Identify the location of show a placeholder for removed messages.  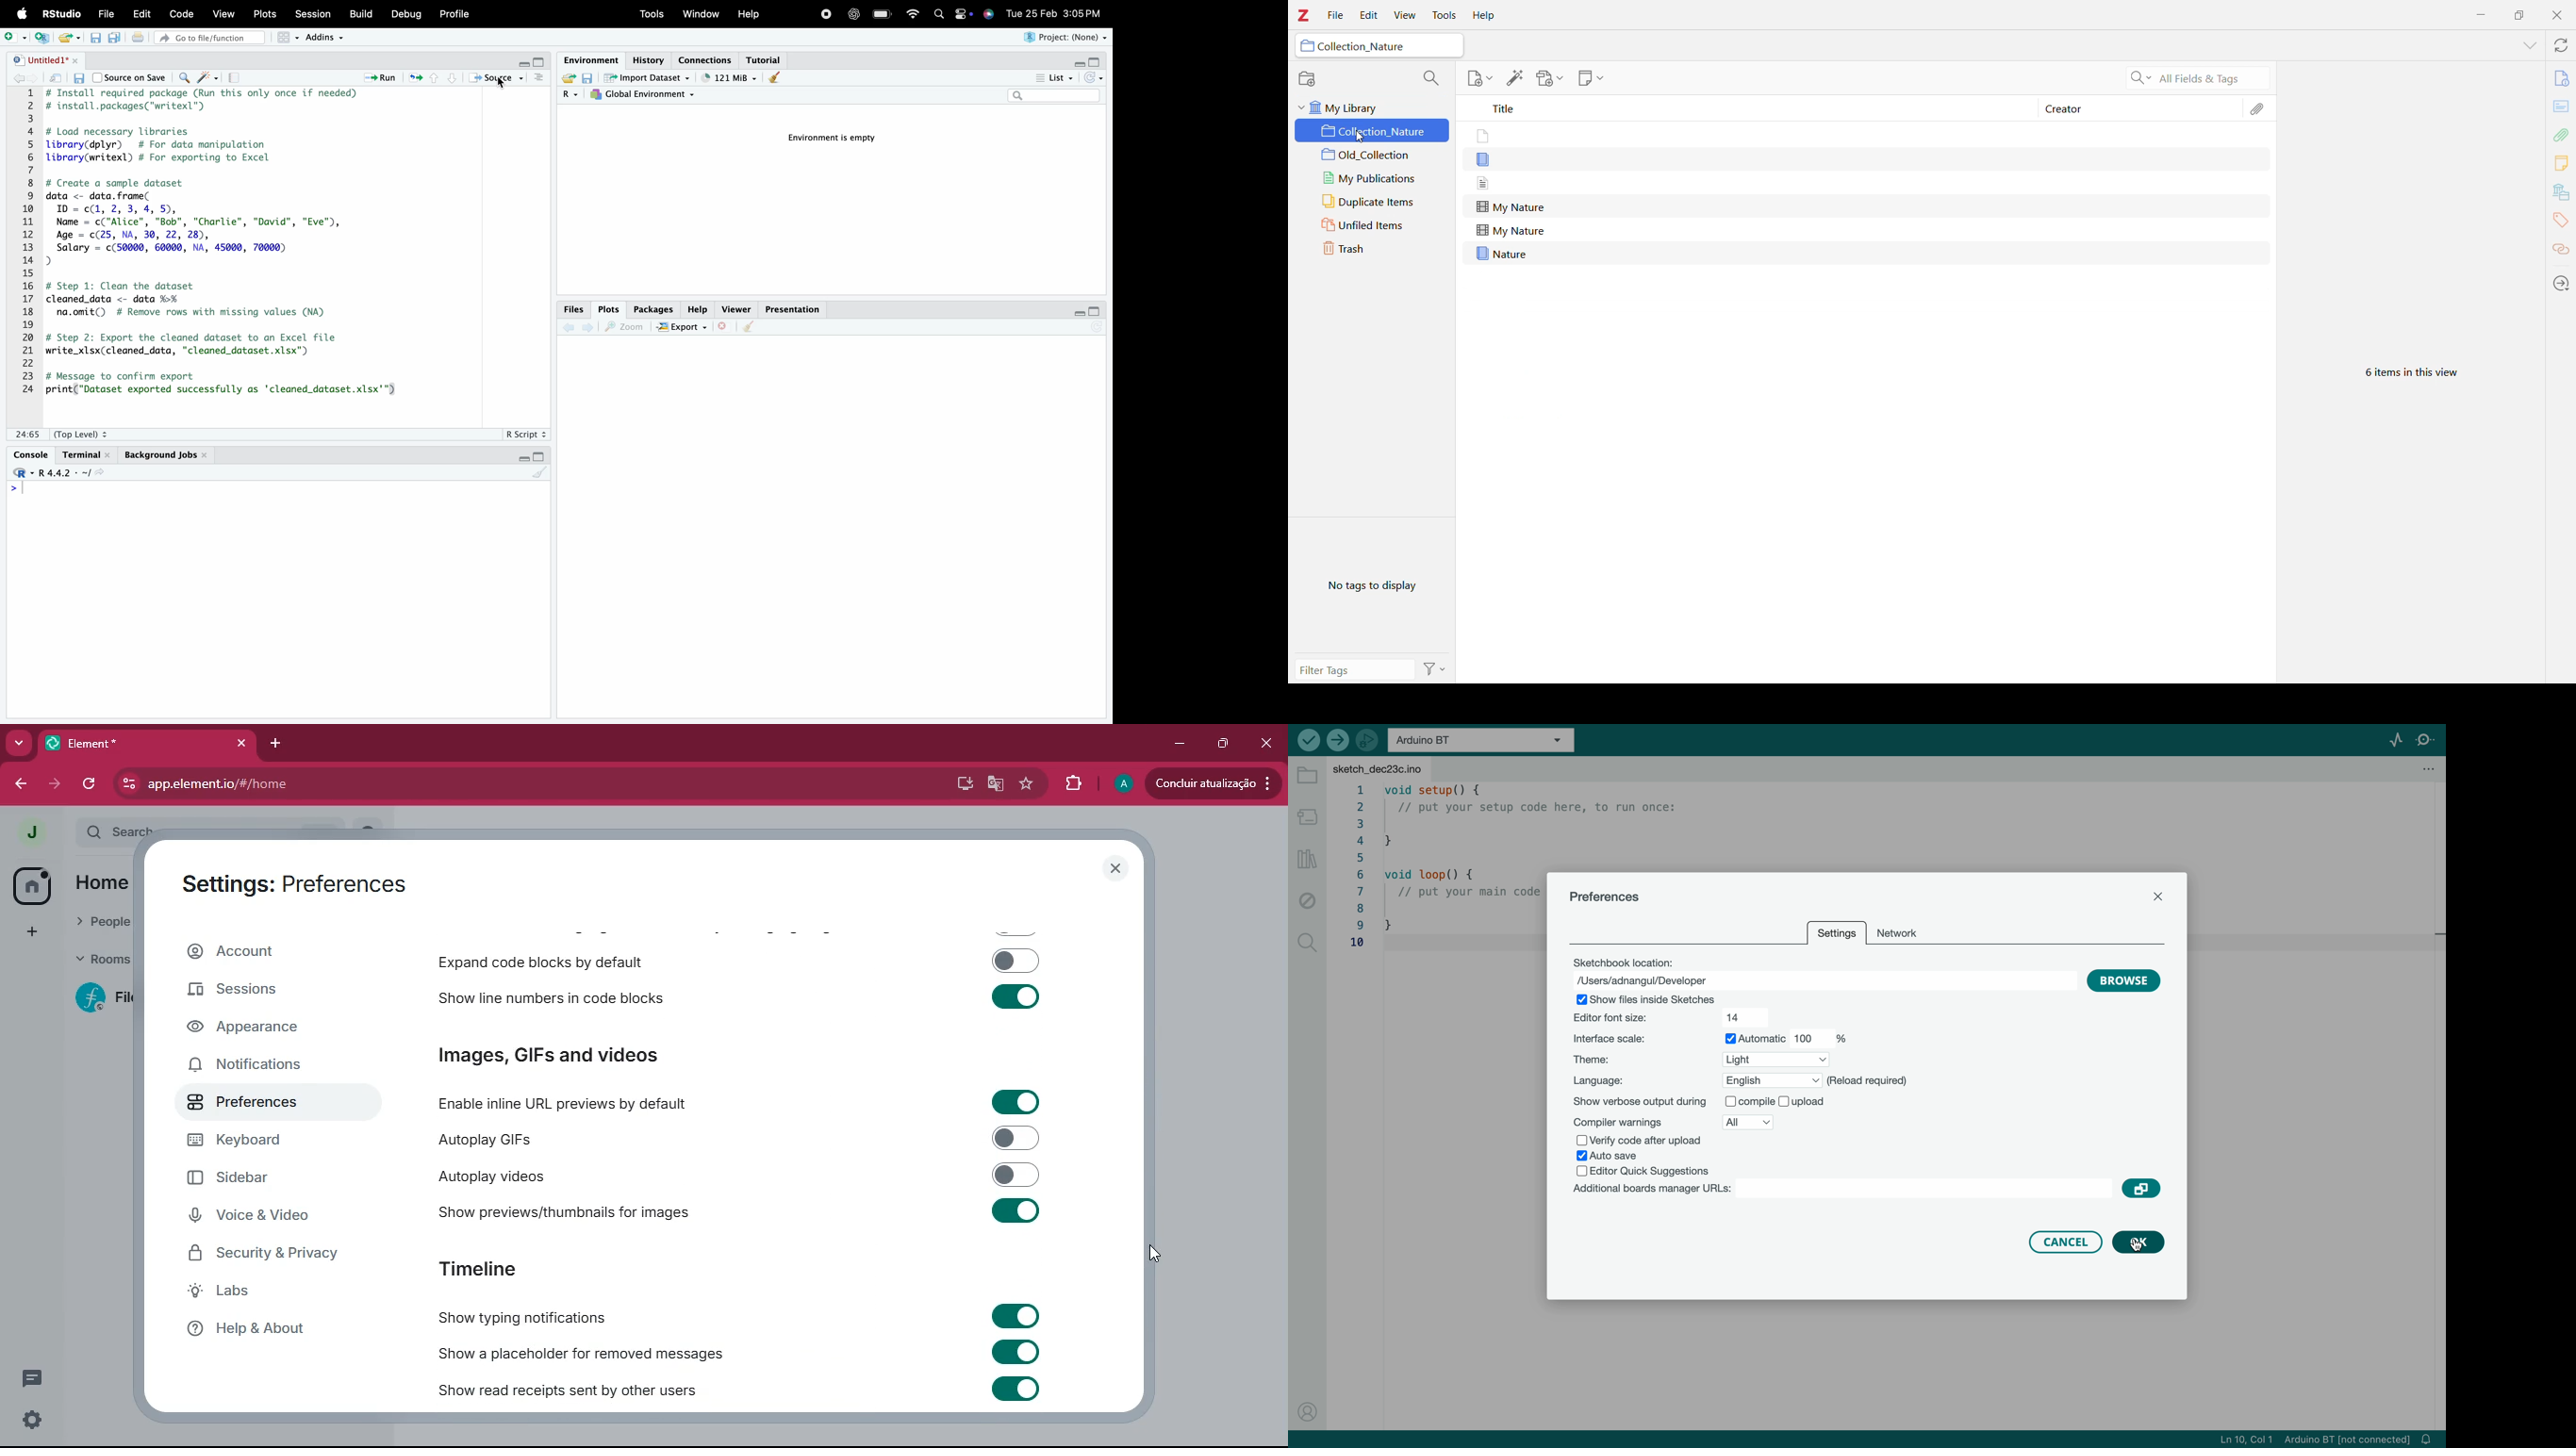
(590, 1352).